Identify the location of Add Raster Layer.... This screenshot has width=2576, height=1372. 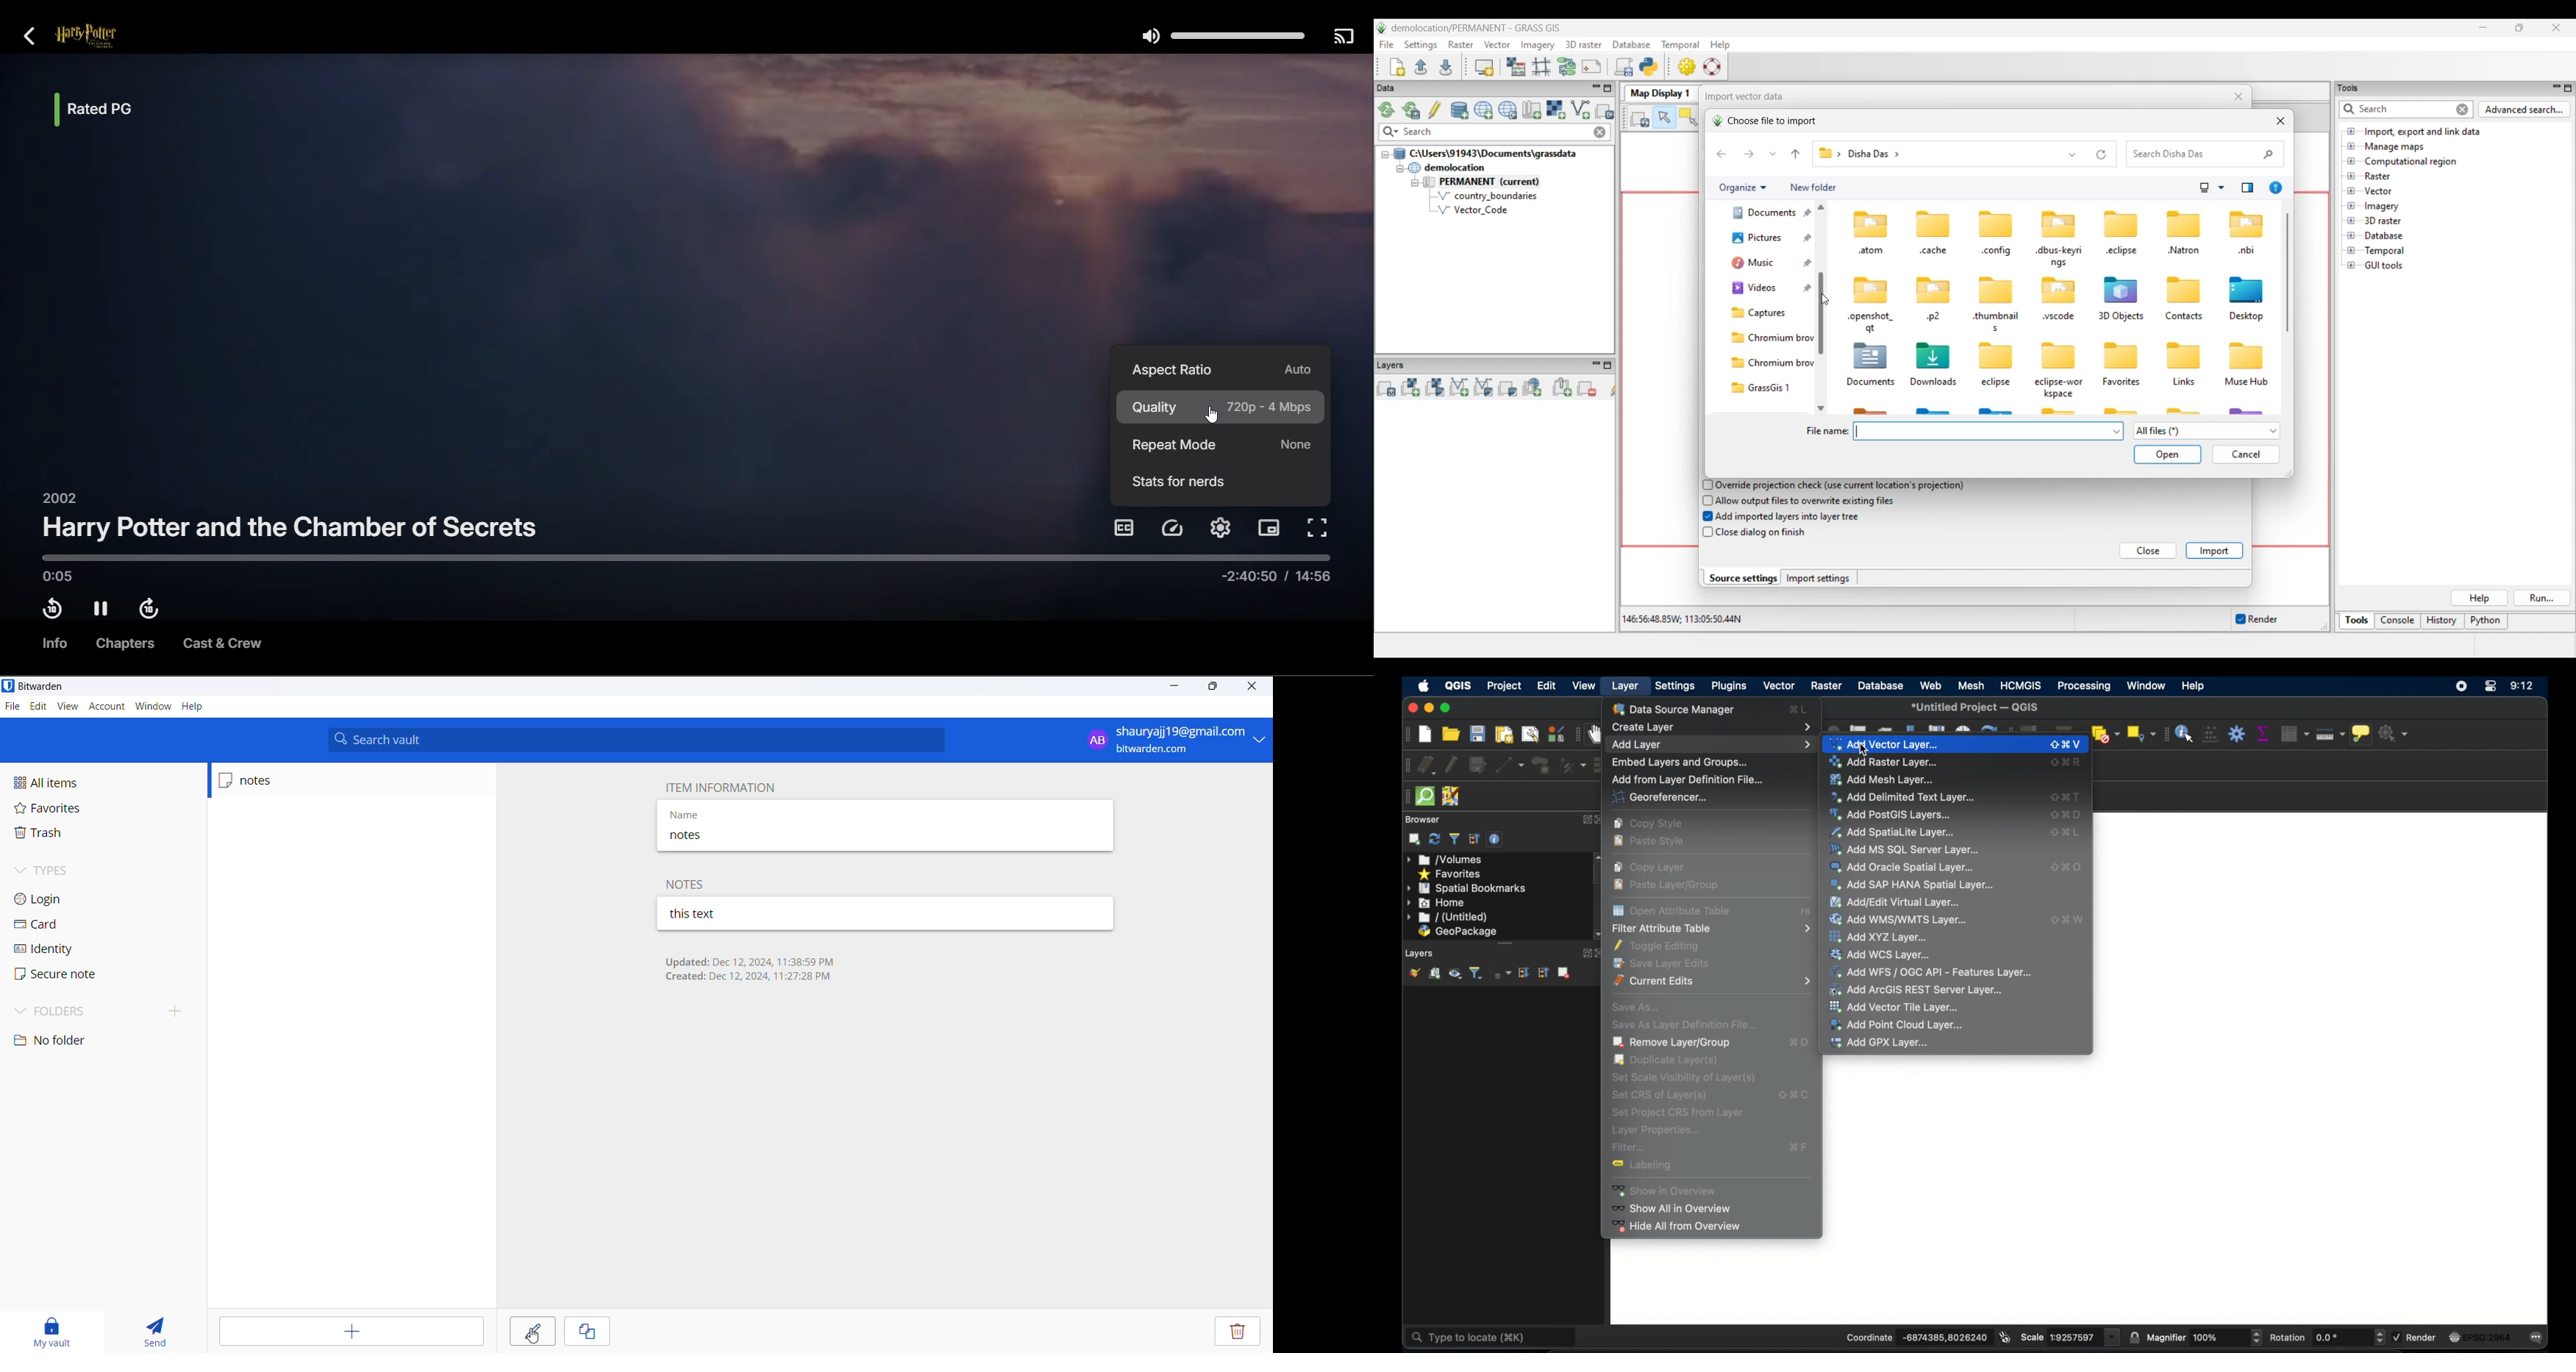
(1956, 762).